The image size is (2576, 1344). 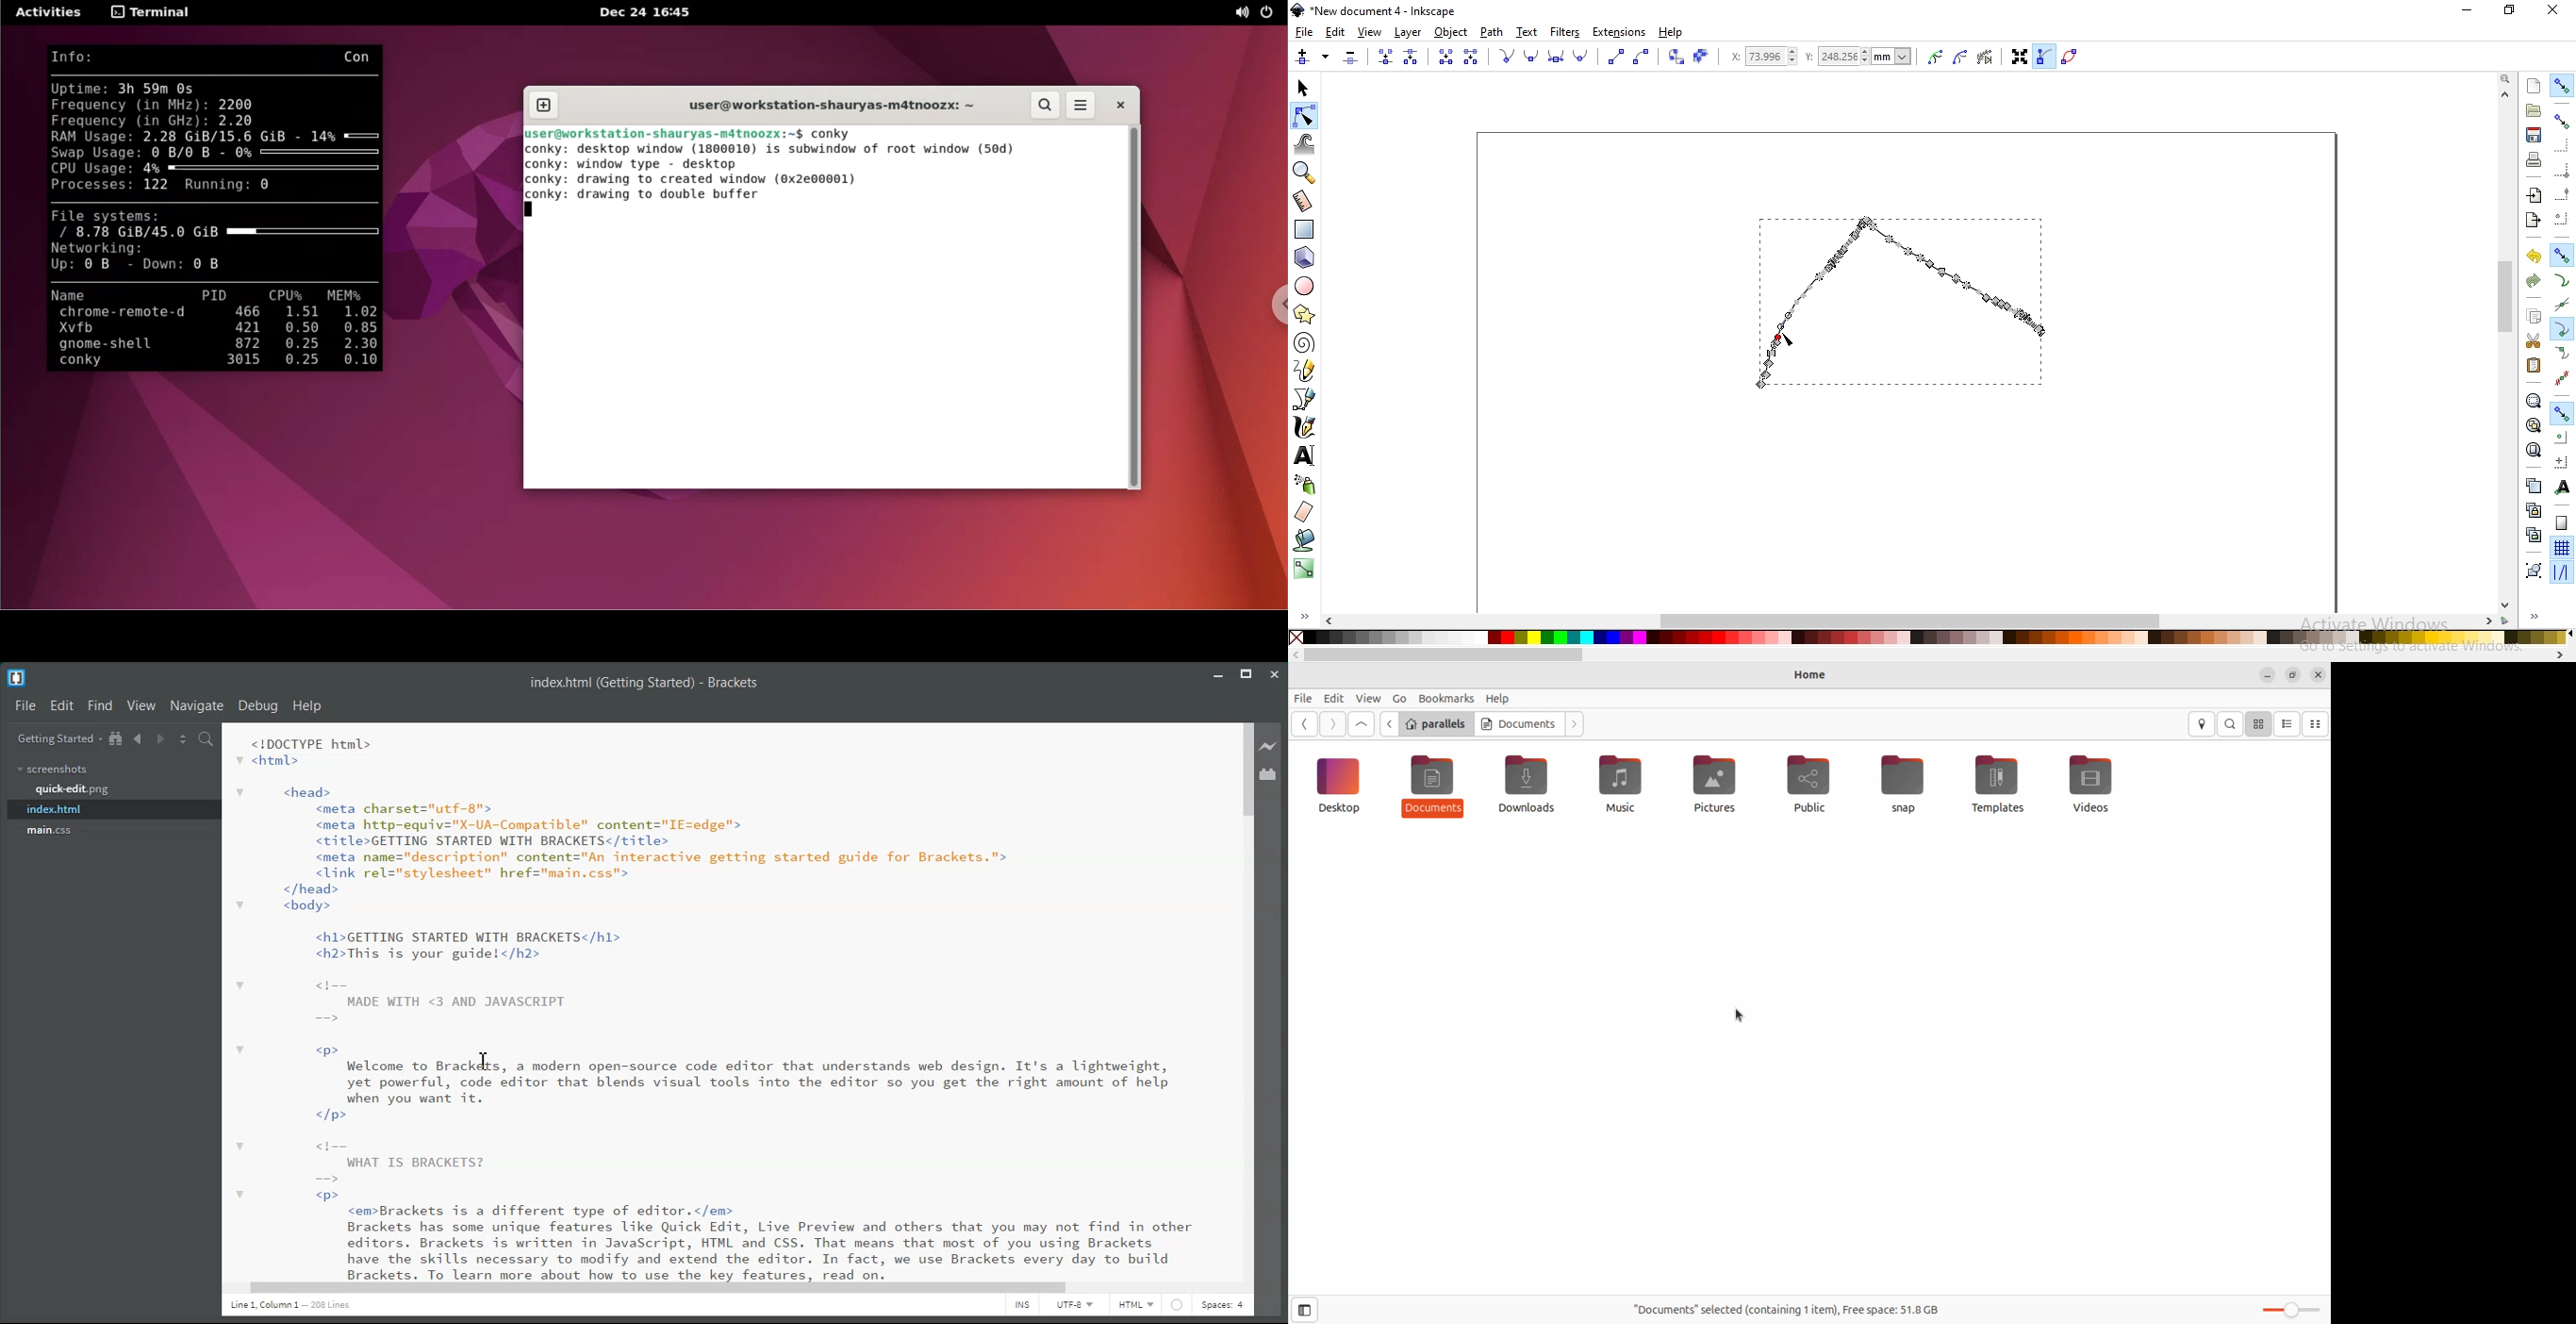 What do you see at coordinates (62, 706) in the screenshot?
I see `Edit` at bounding box center [62, 706].